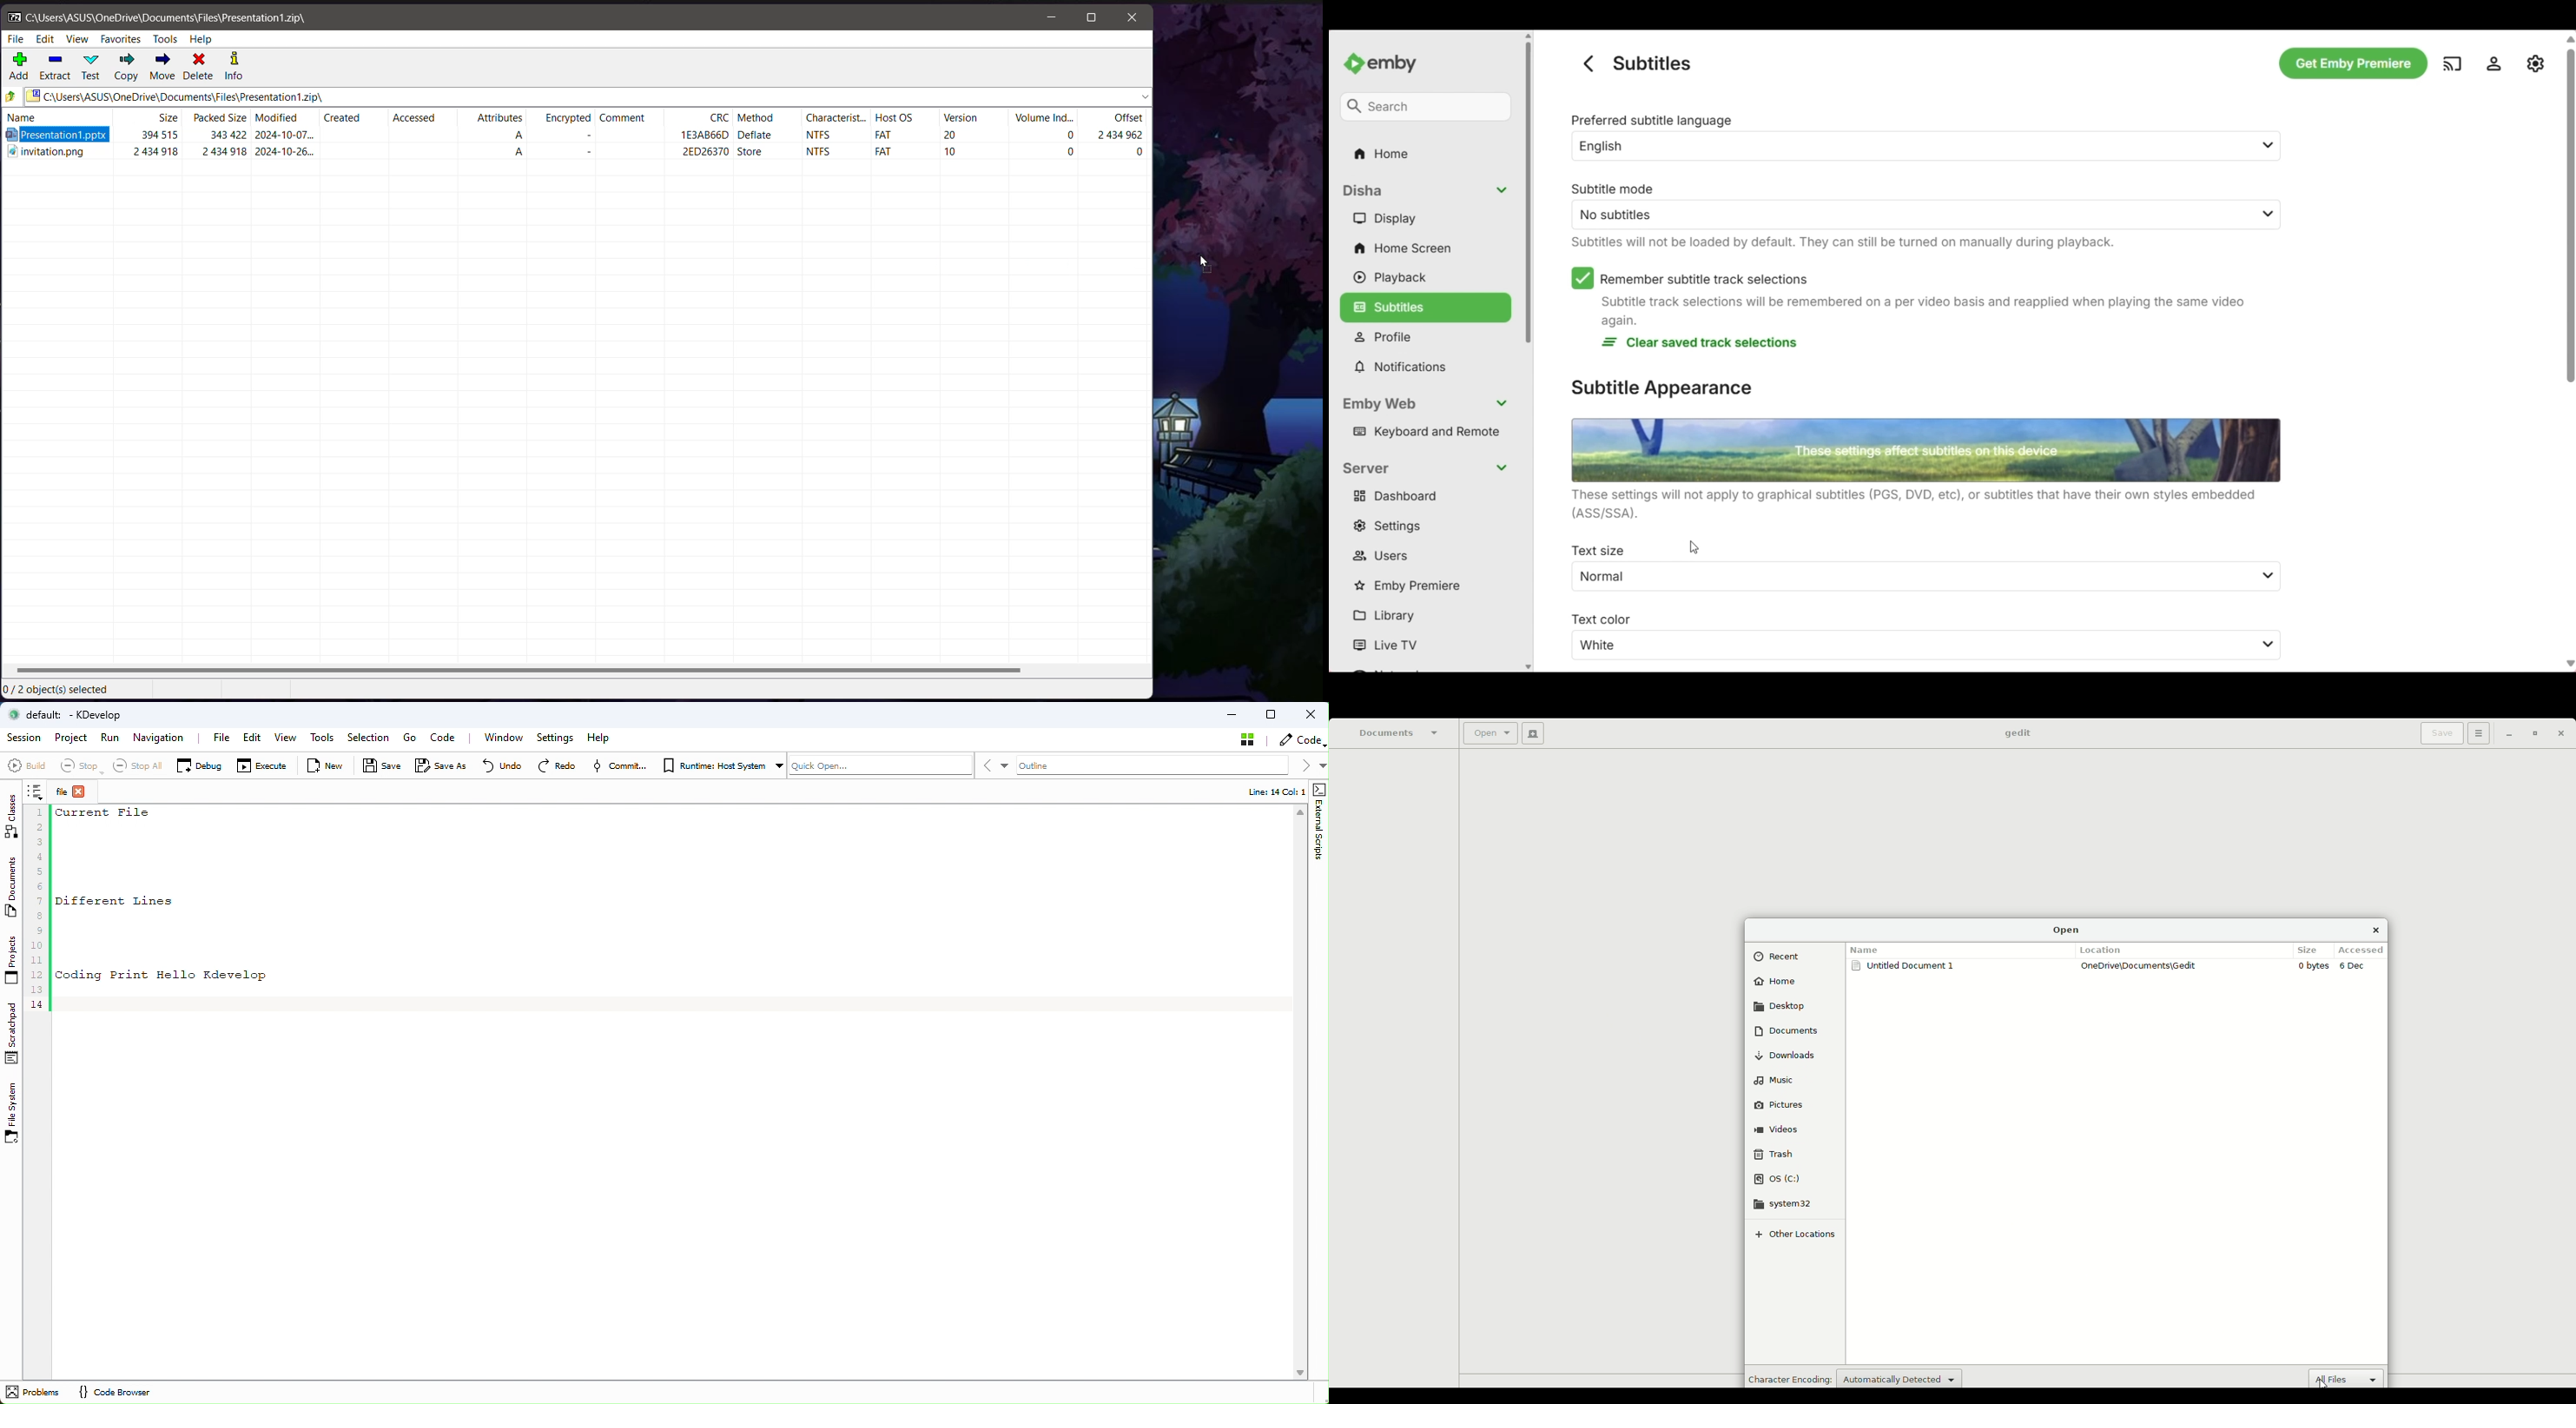 The height and width of the screenshot is (1428, 2576). Describe the element at coordinates (2439, 733) in the screenshot. I see `Save` at that location.